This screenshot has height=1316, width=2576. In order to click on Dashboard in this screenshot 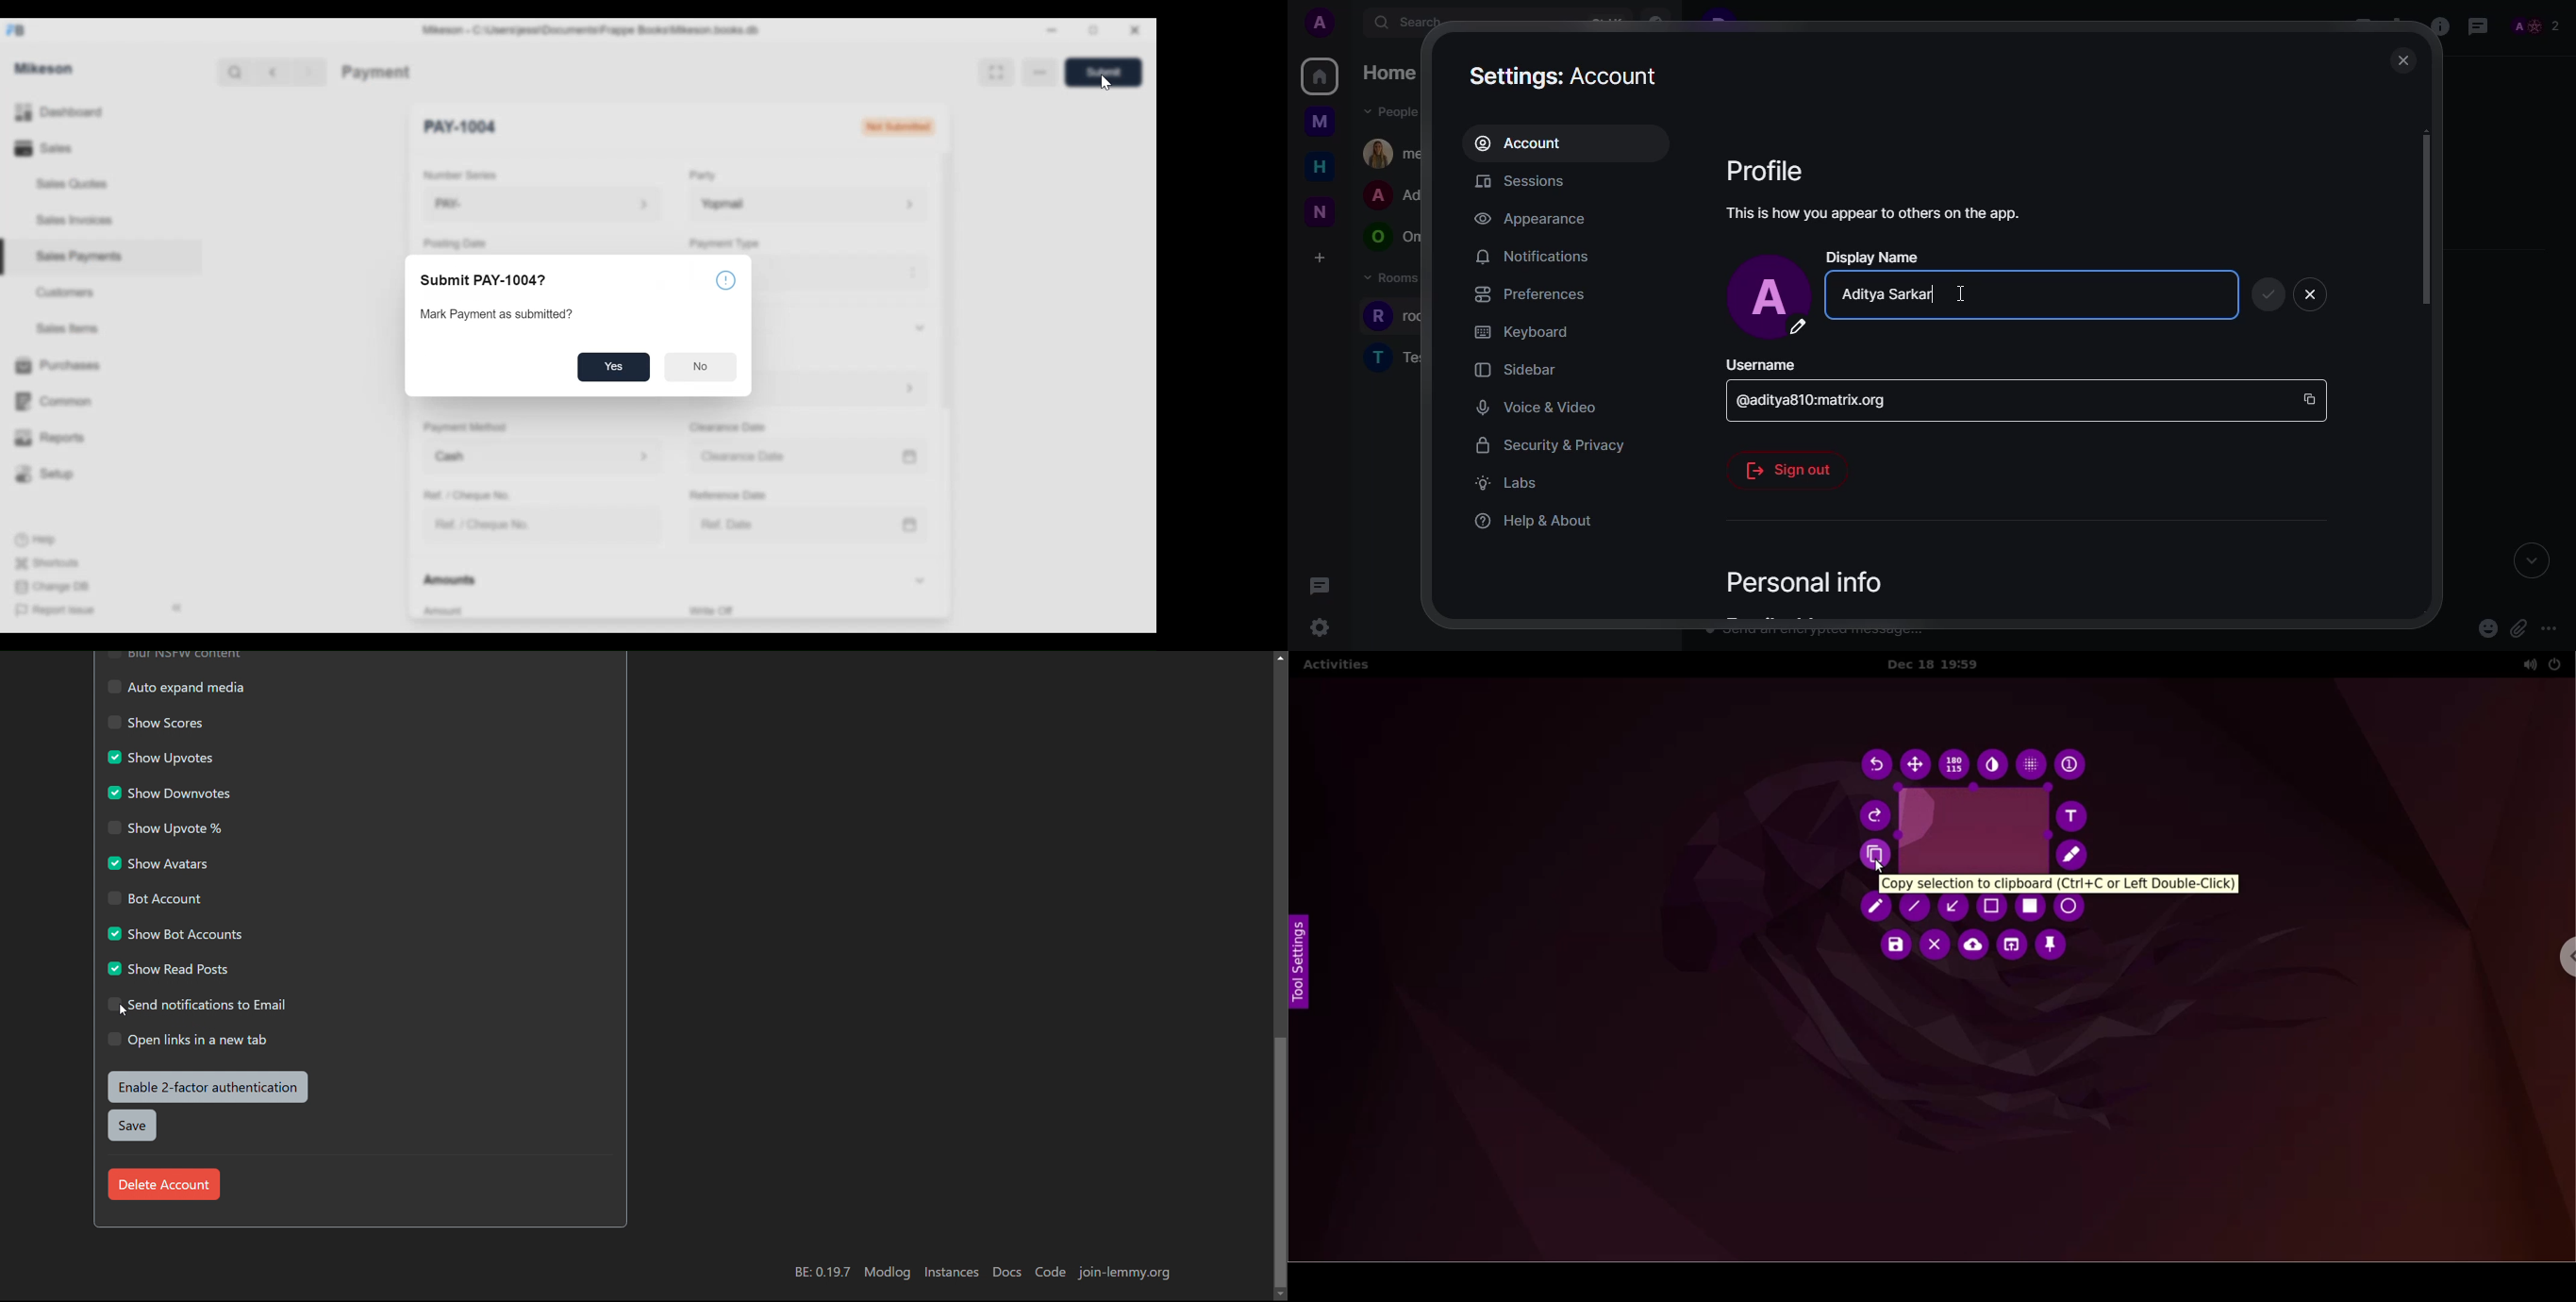, I will do `click(79, 113)`.